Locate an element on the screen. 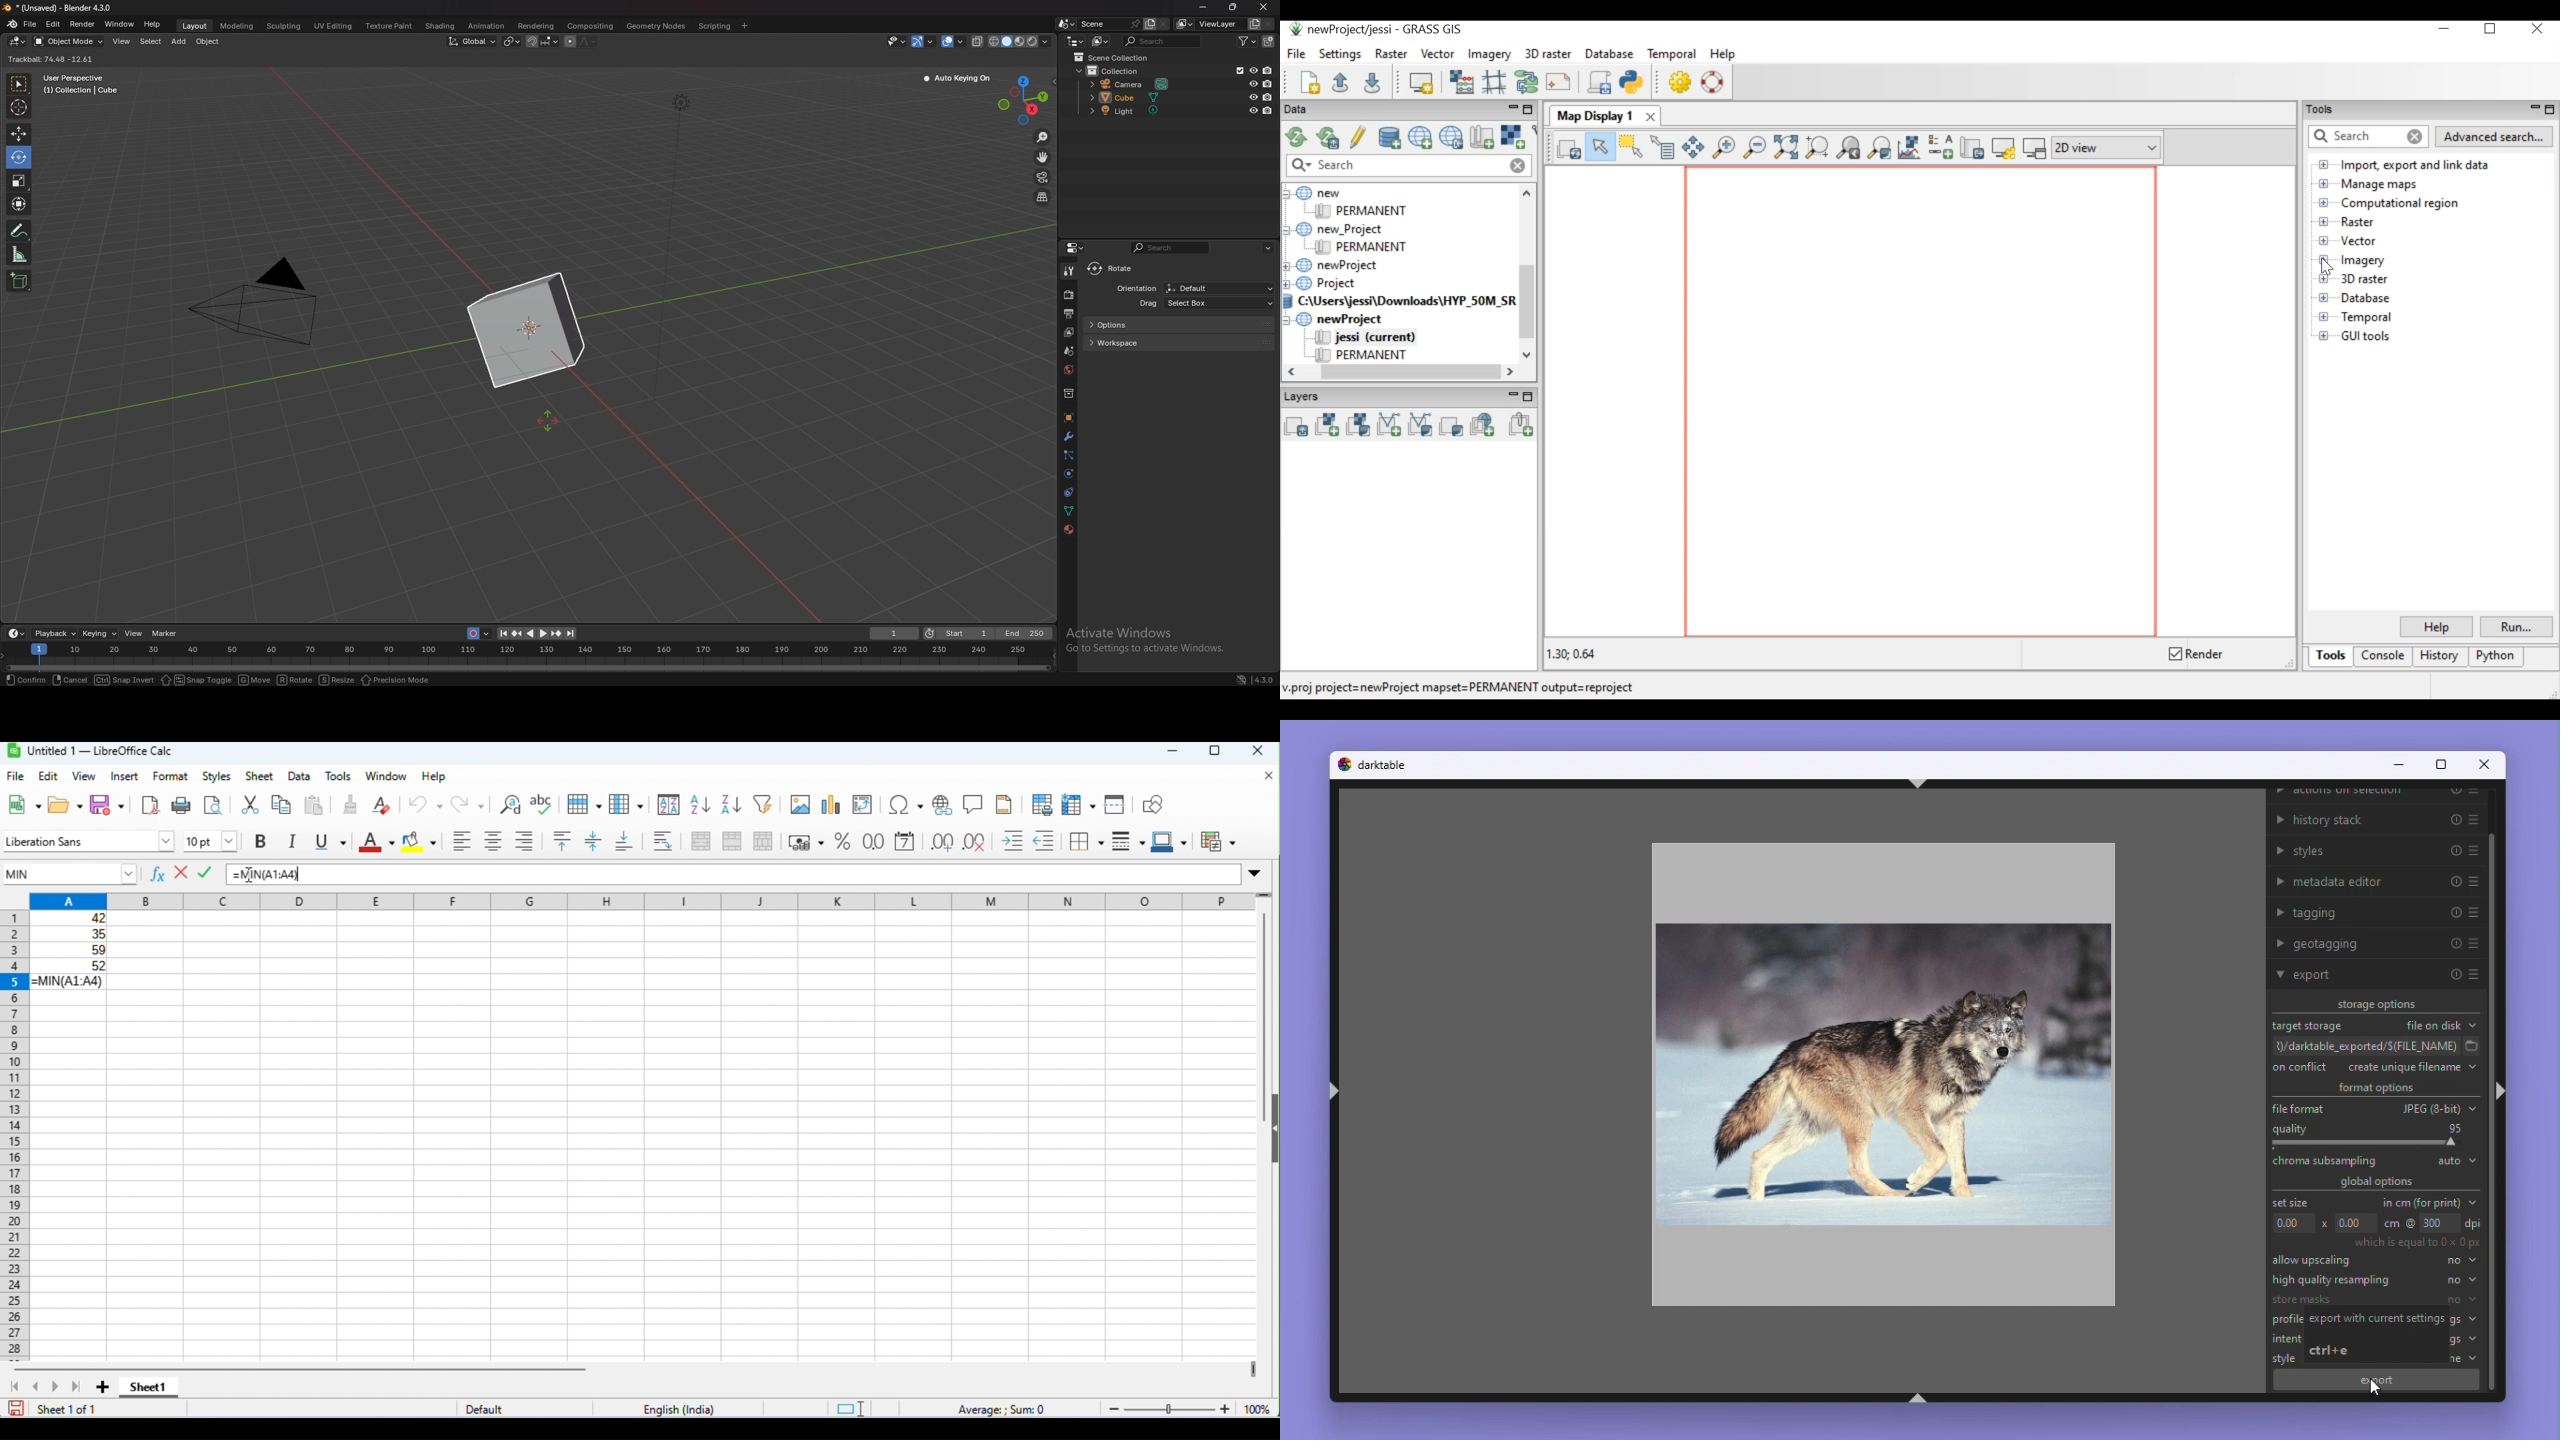 The width and height of the screenshot is (2576, 1456). ctrl+e is located at coordinates (2331, 1349).